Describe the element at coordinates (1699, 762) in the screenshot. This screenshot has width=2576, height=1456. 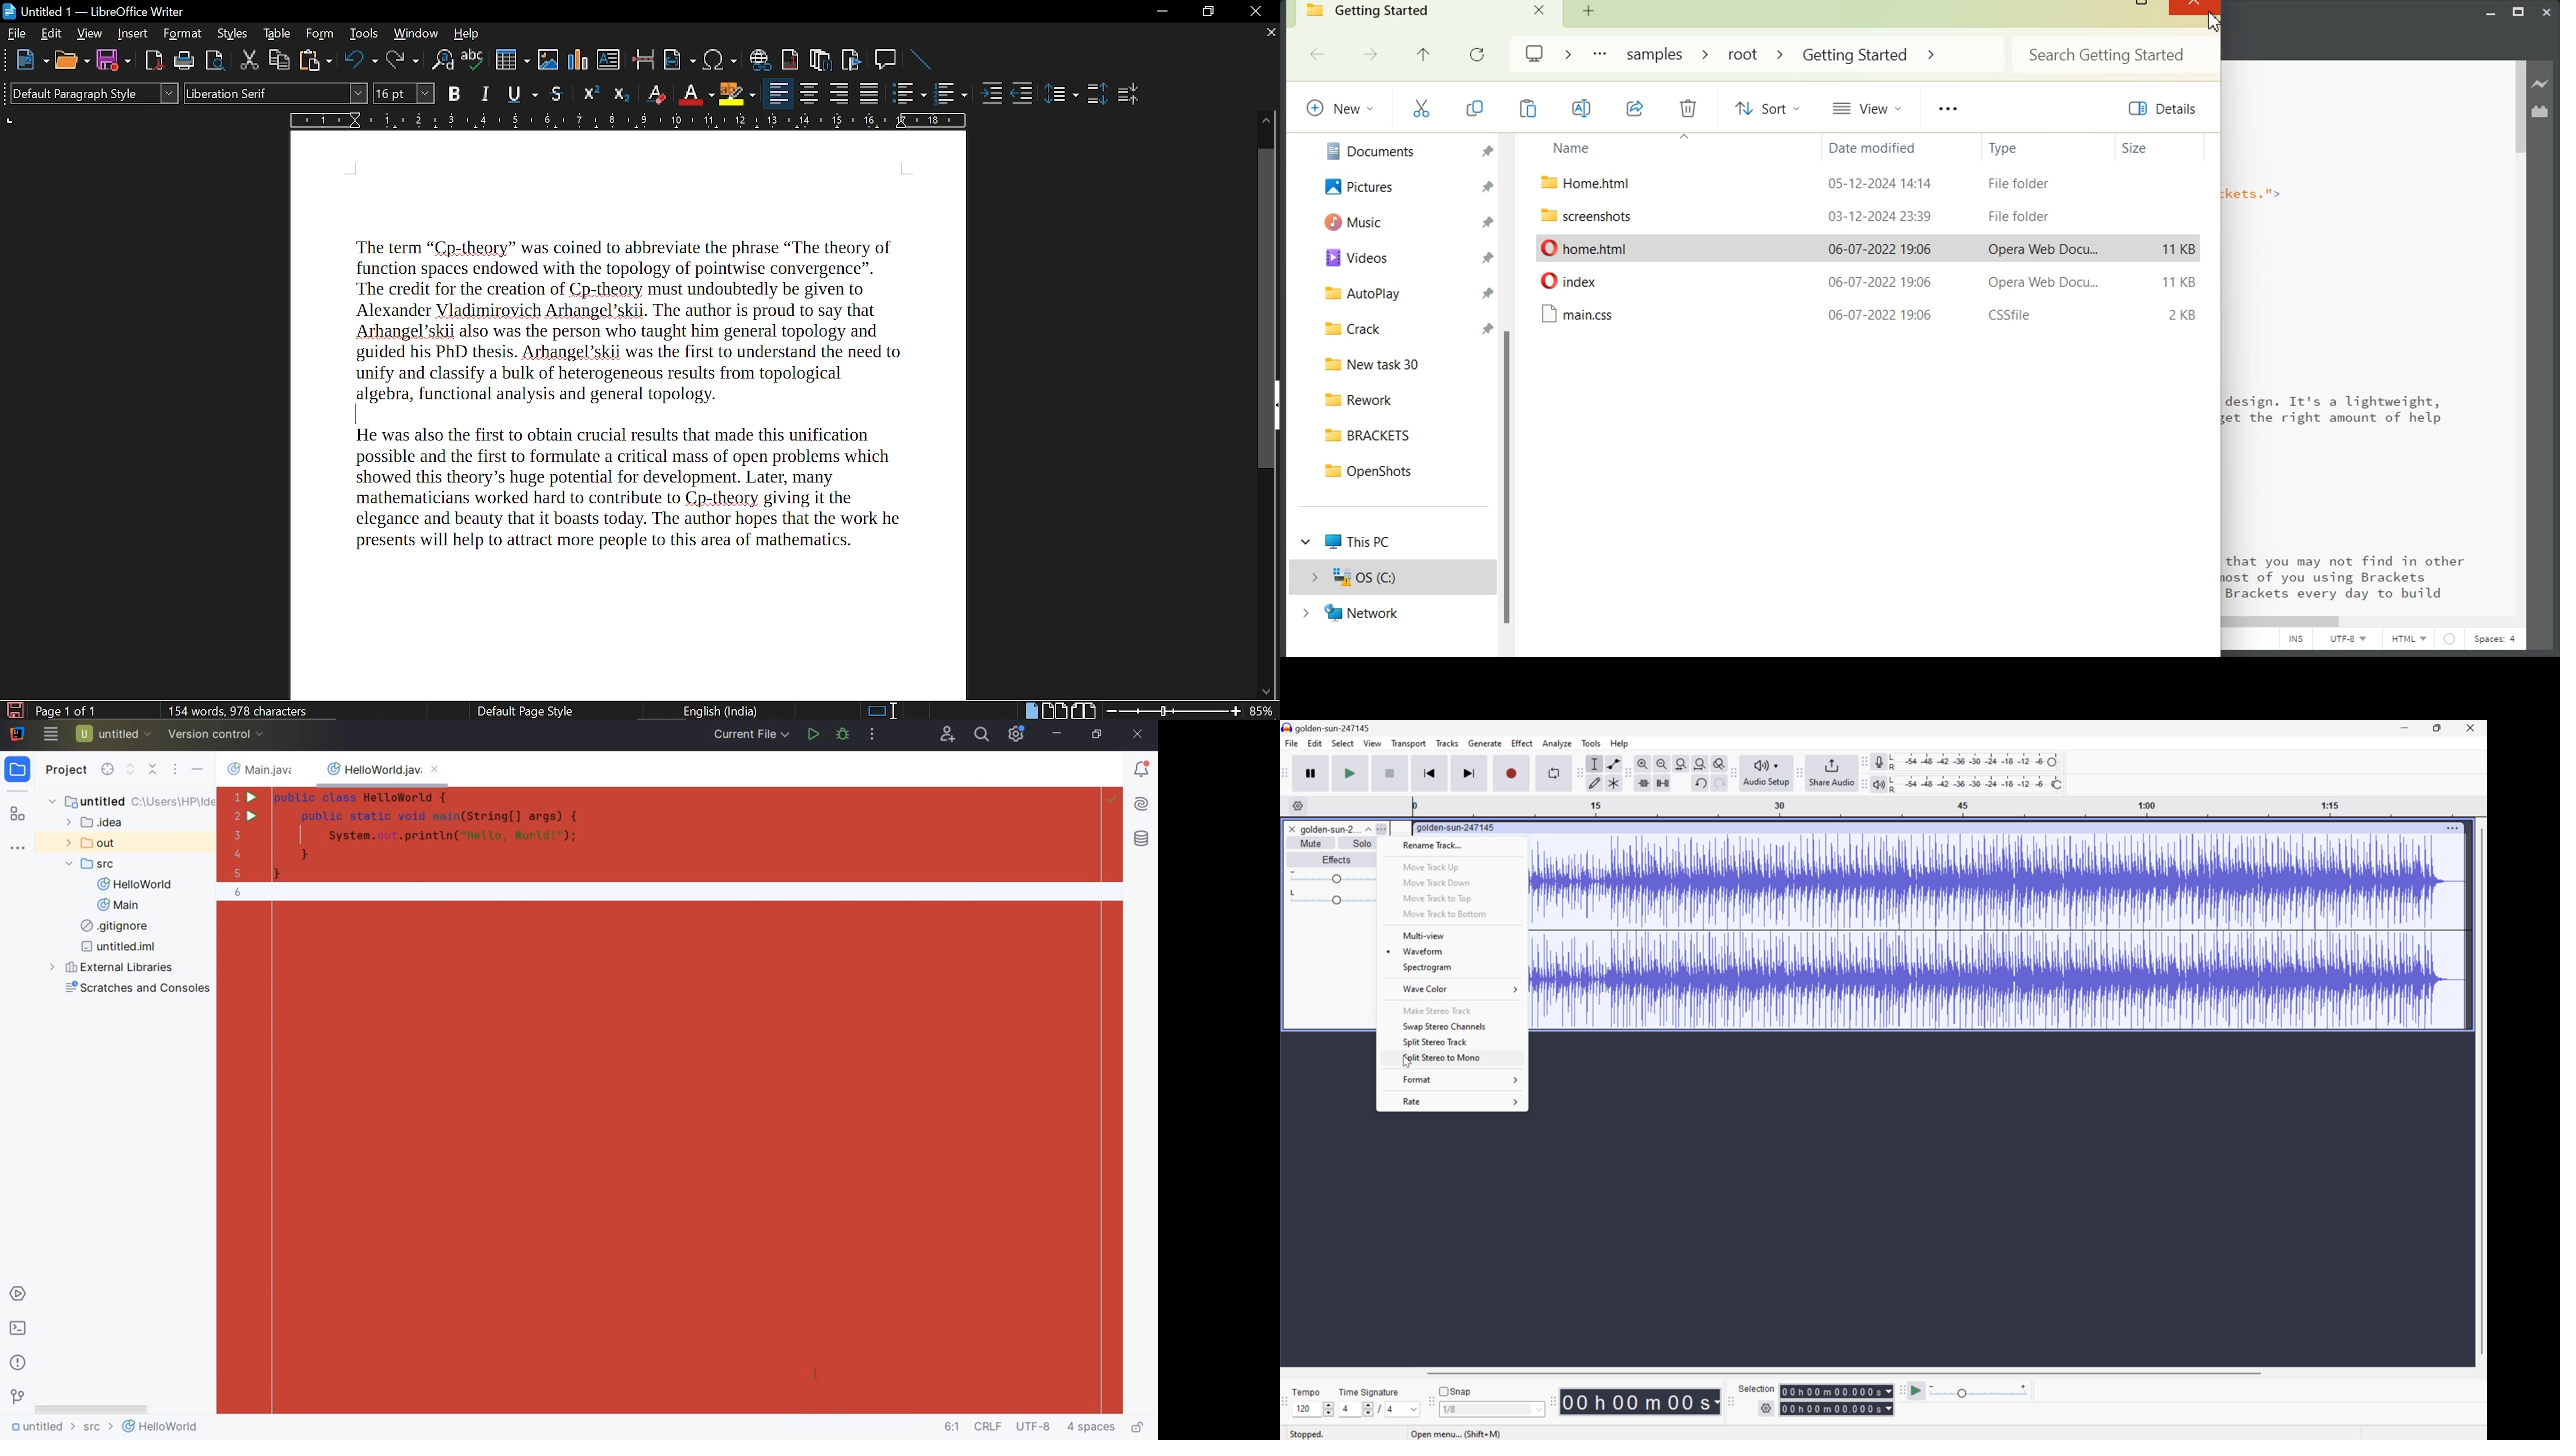
I see `Fit project to width` at that location.